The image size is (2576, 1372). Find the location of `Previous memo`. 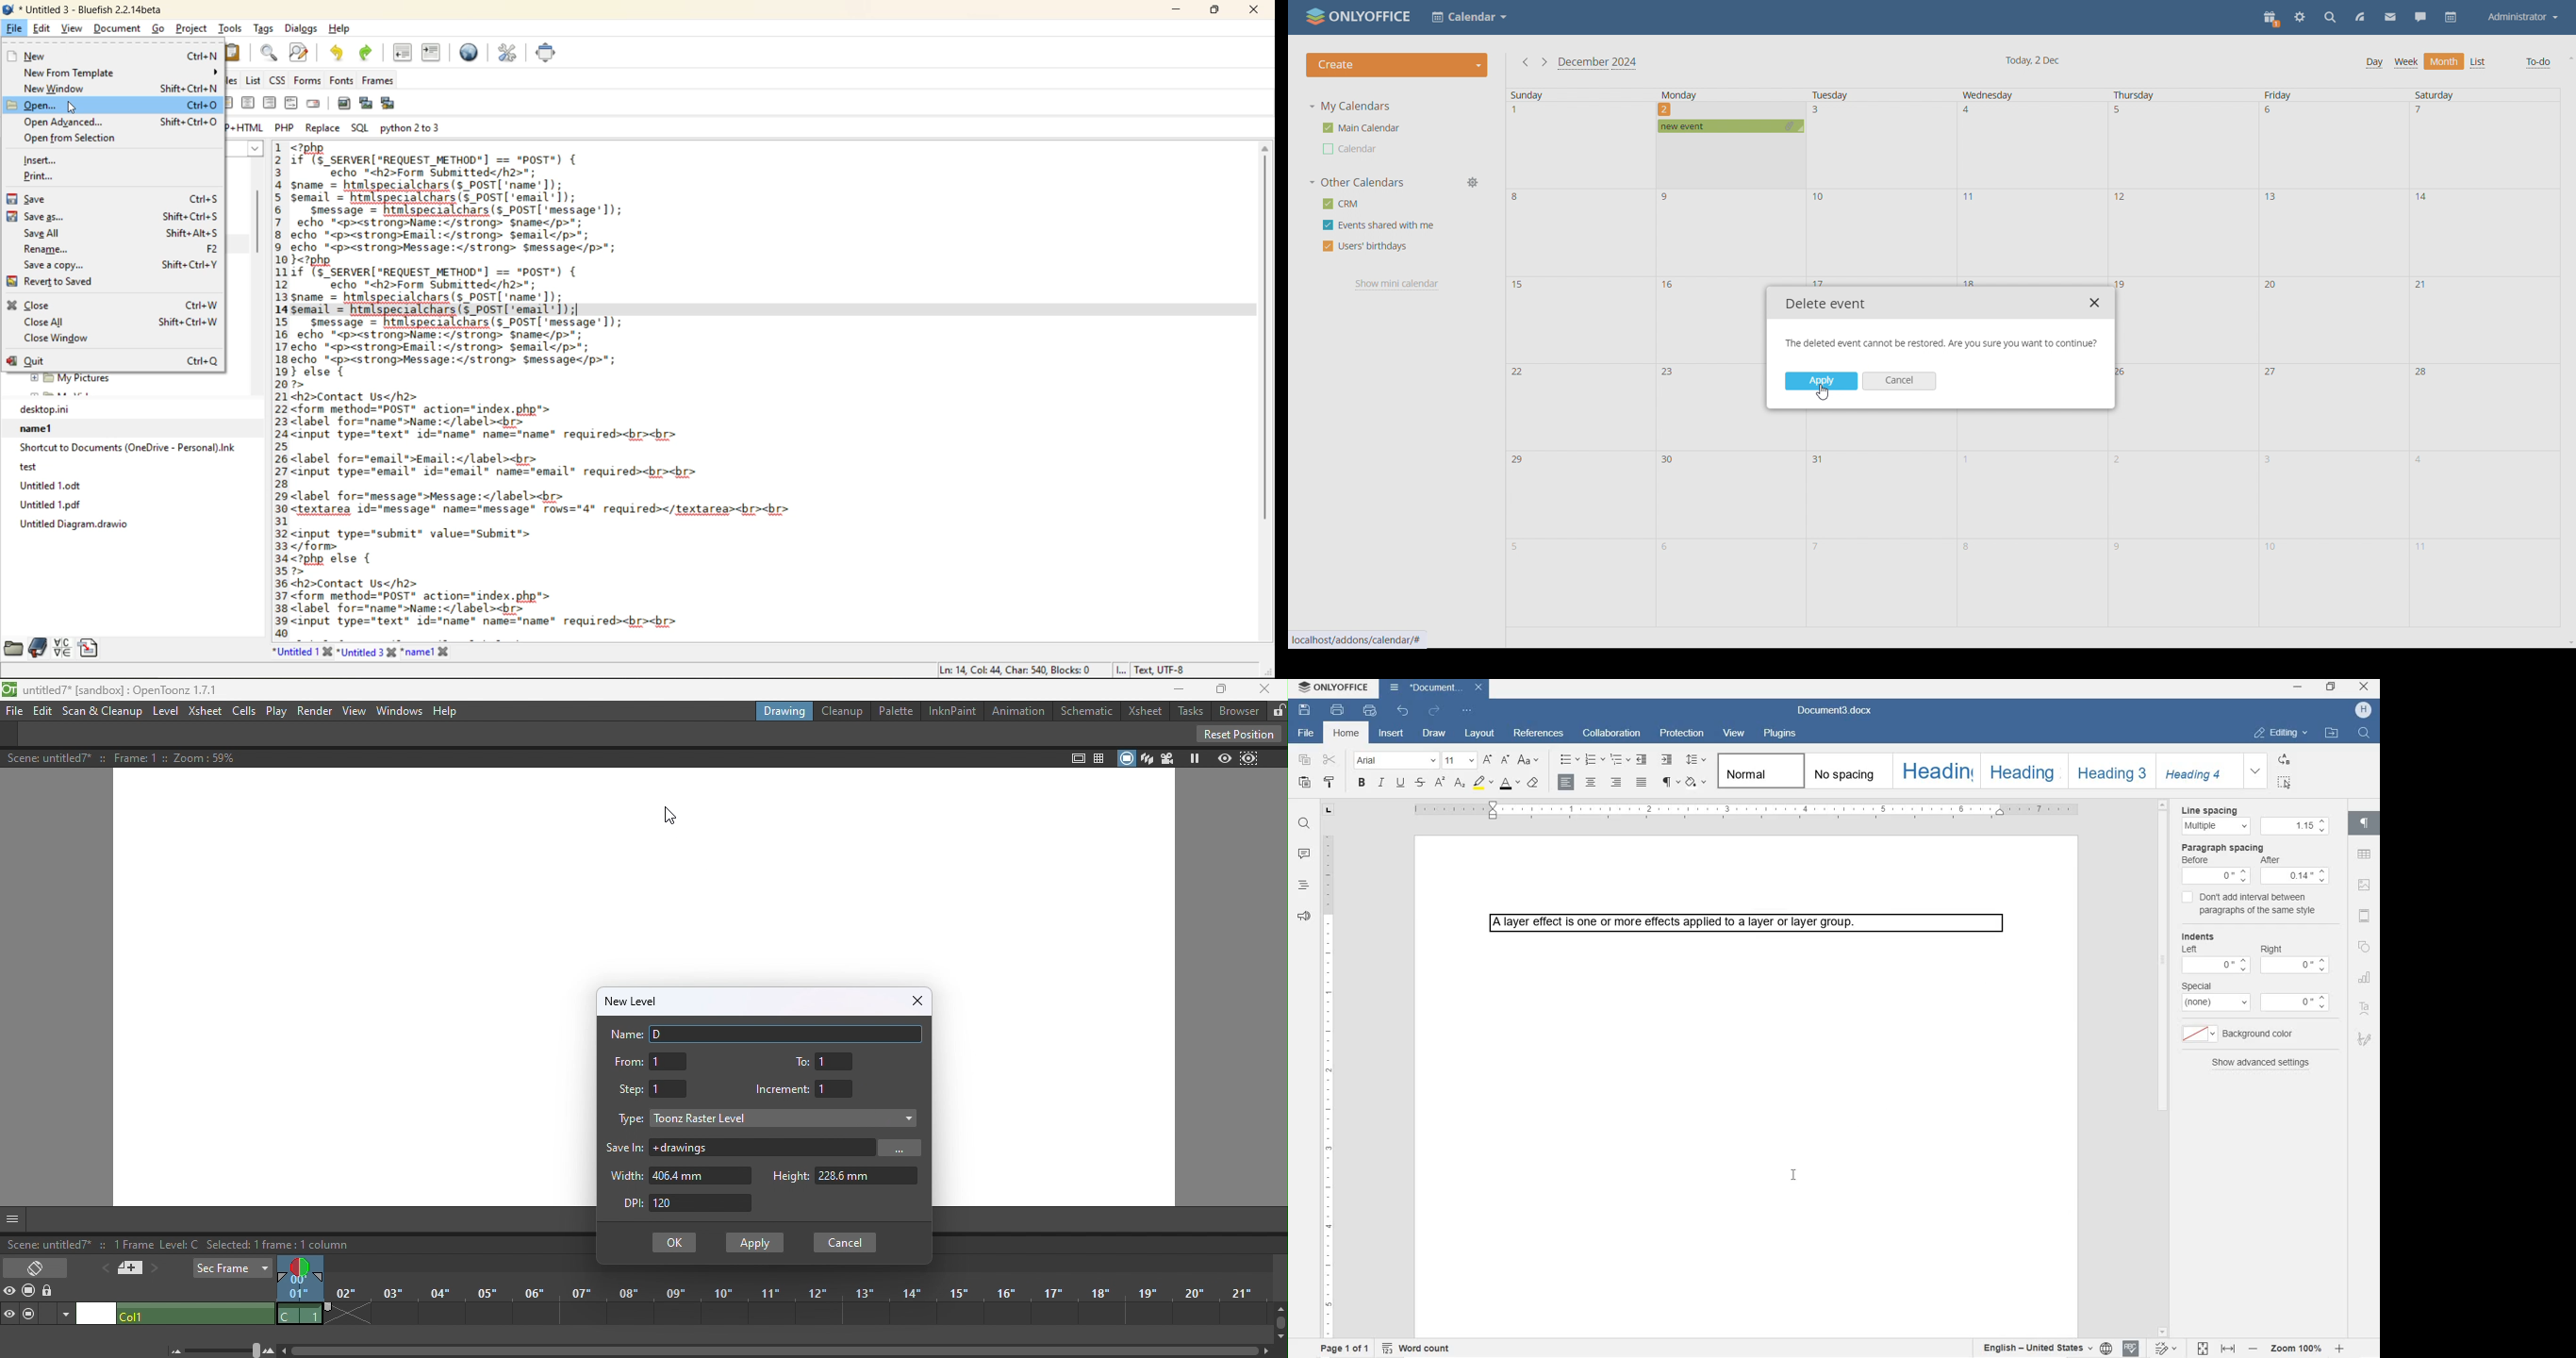

Previous memo is located at coordinates (103, 1268).